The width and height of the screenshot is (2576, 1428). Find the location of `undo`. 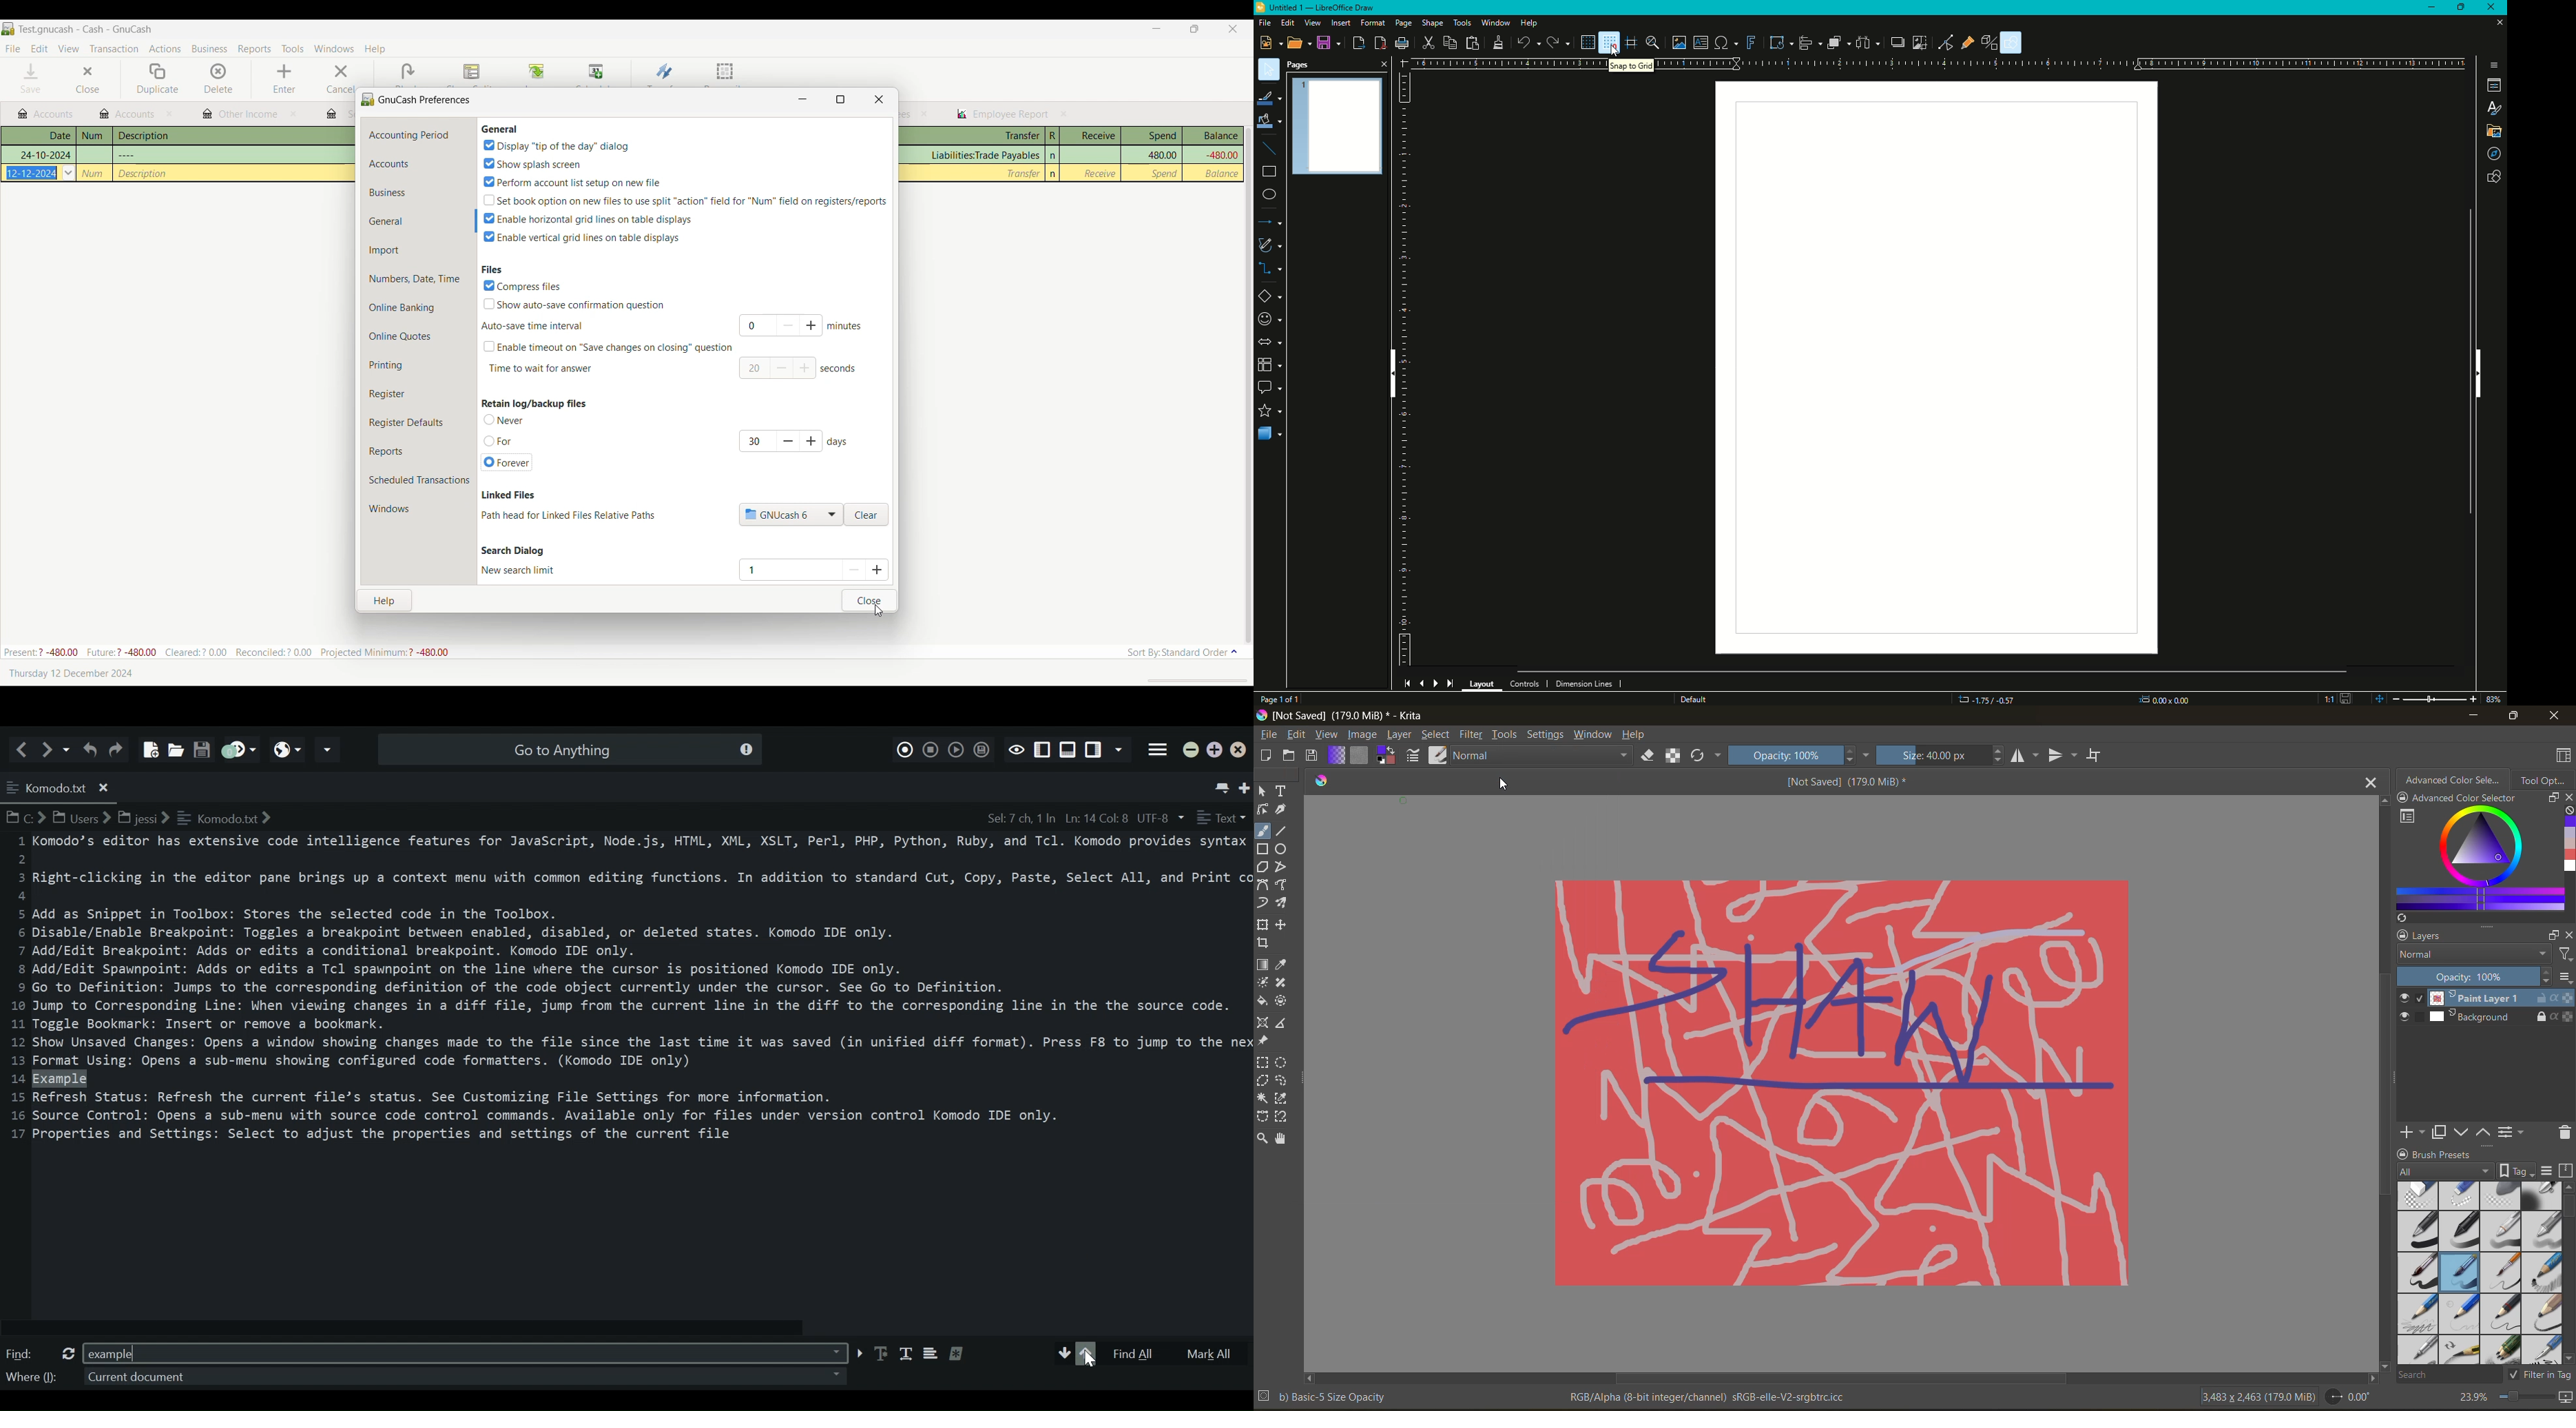

undo is located at coordinates (1526, 42).